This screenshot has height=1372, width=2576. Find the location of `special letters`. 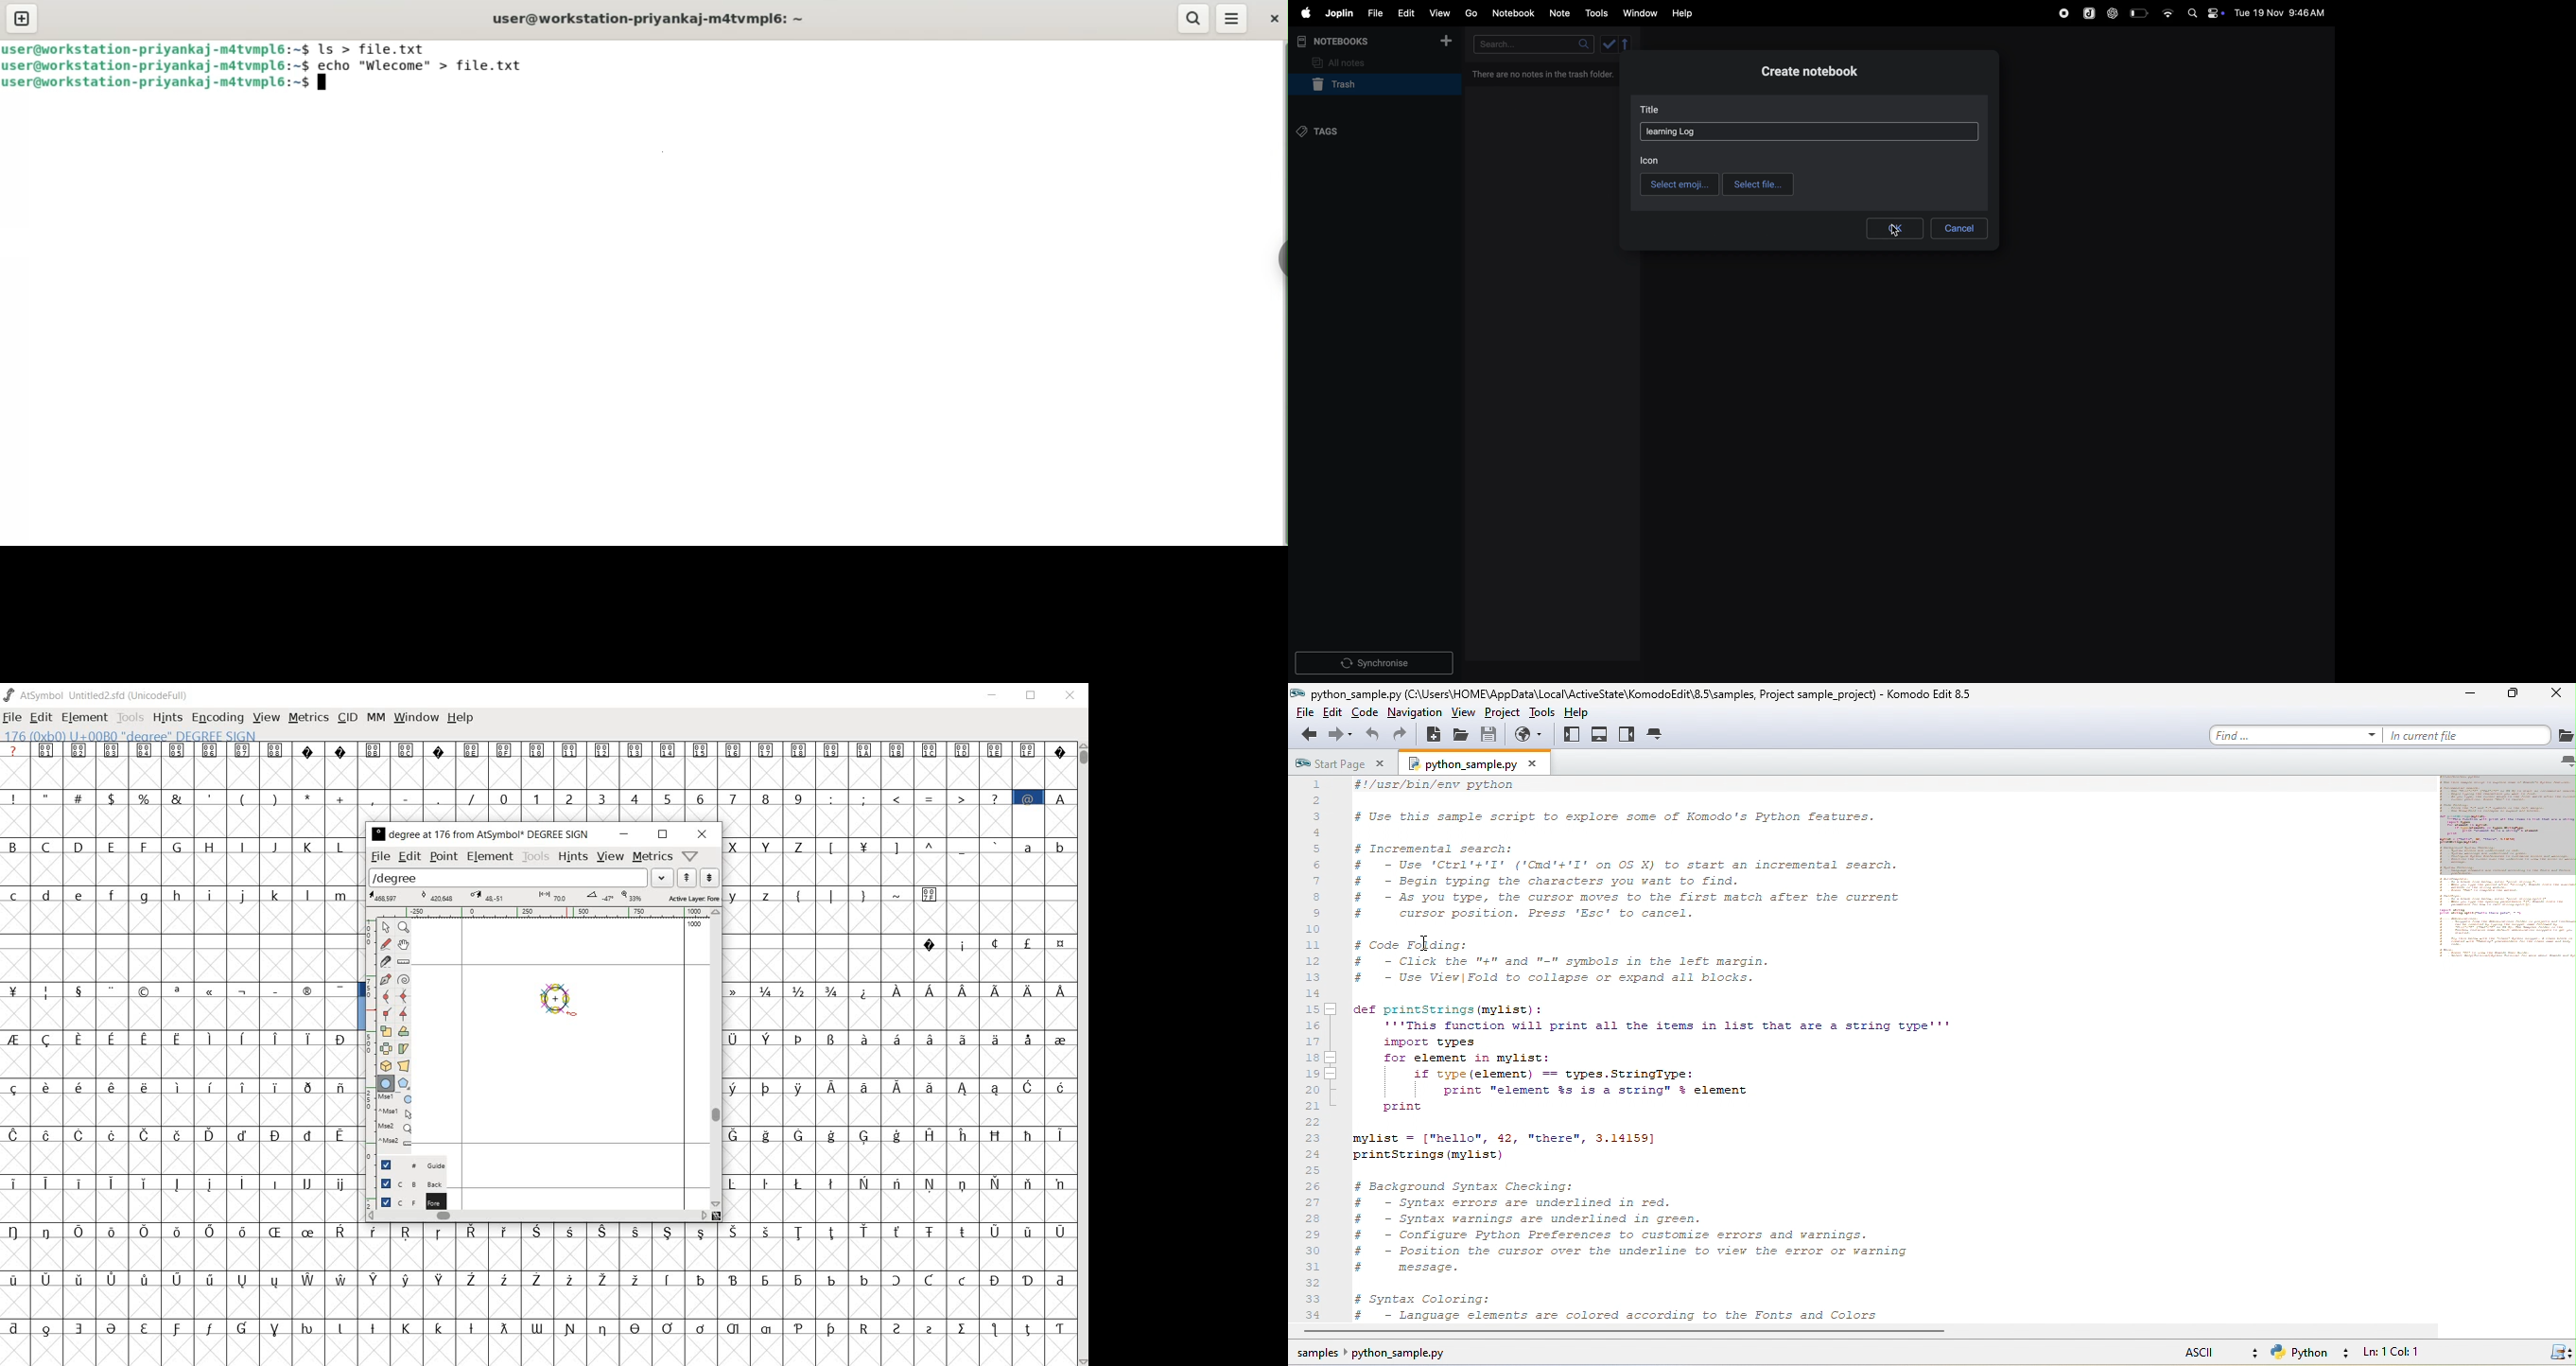

special letters is located at coordinates (538, 1326).